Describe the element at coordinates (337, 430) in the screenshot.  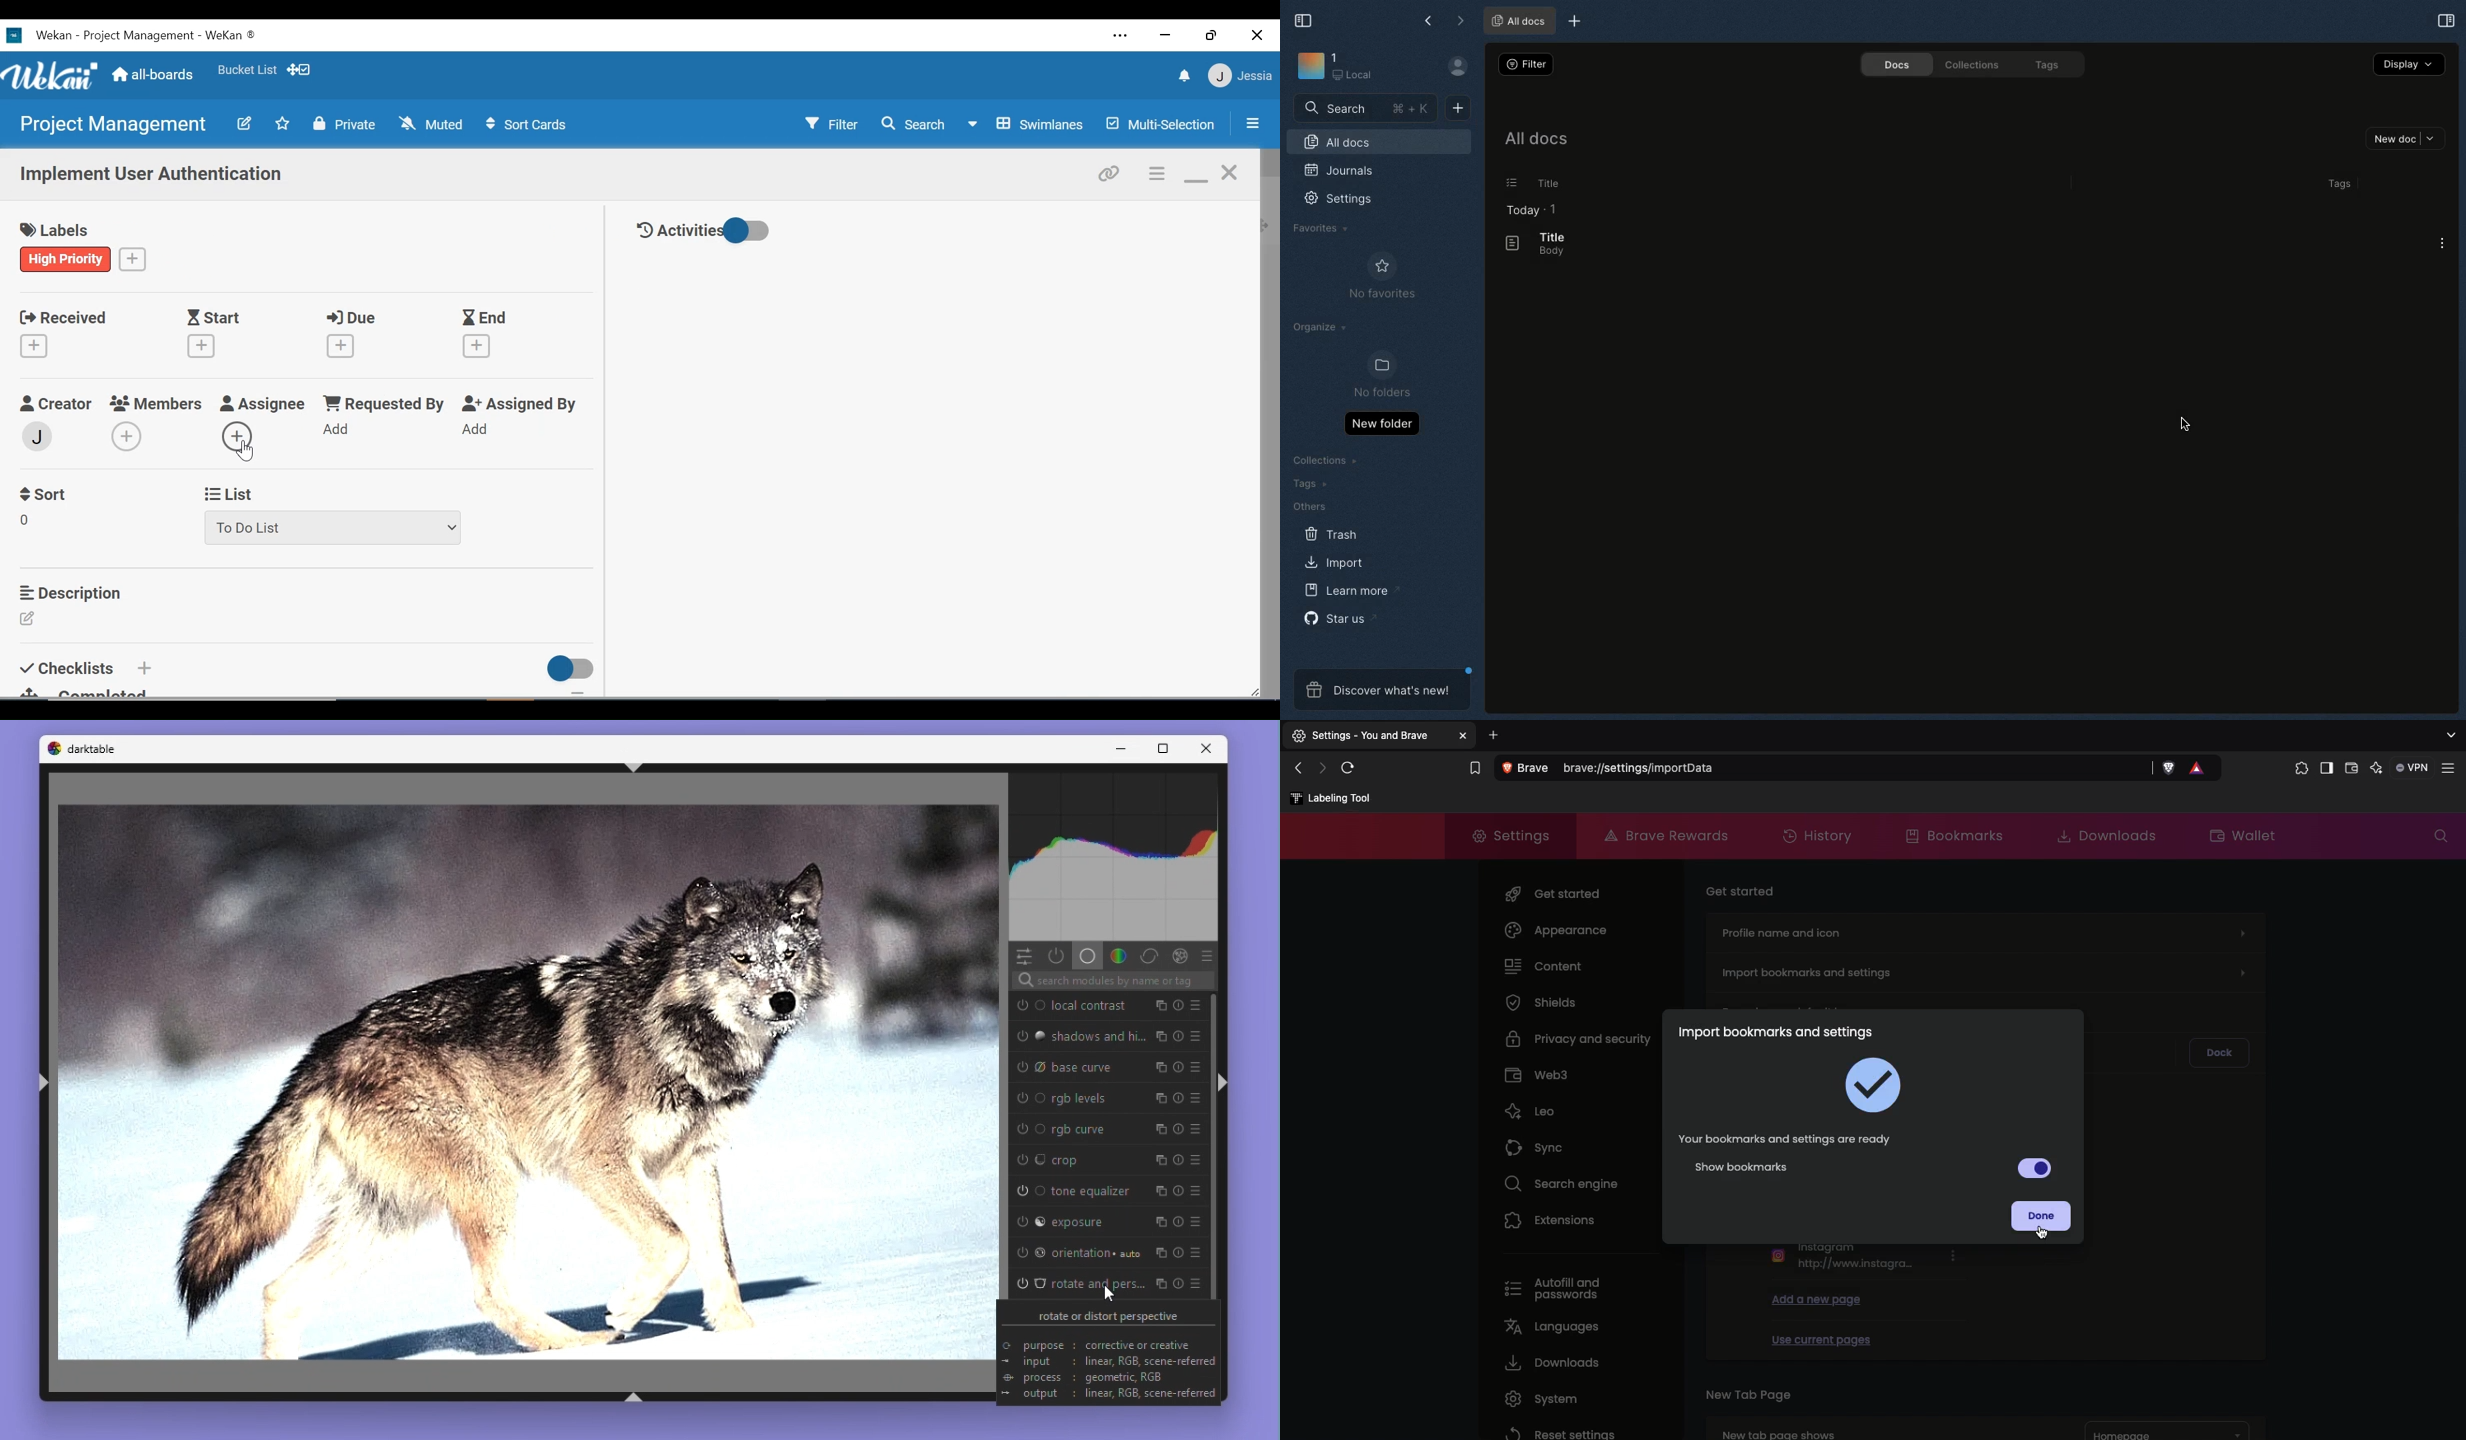
I see `Add` at that location.